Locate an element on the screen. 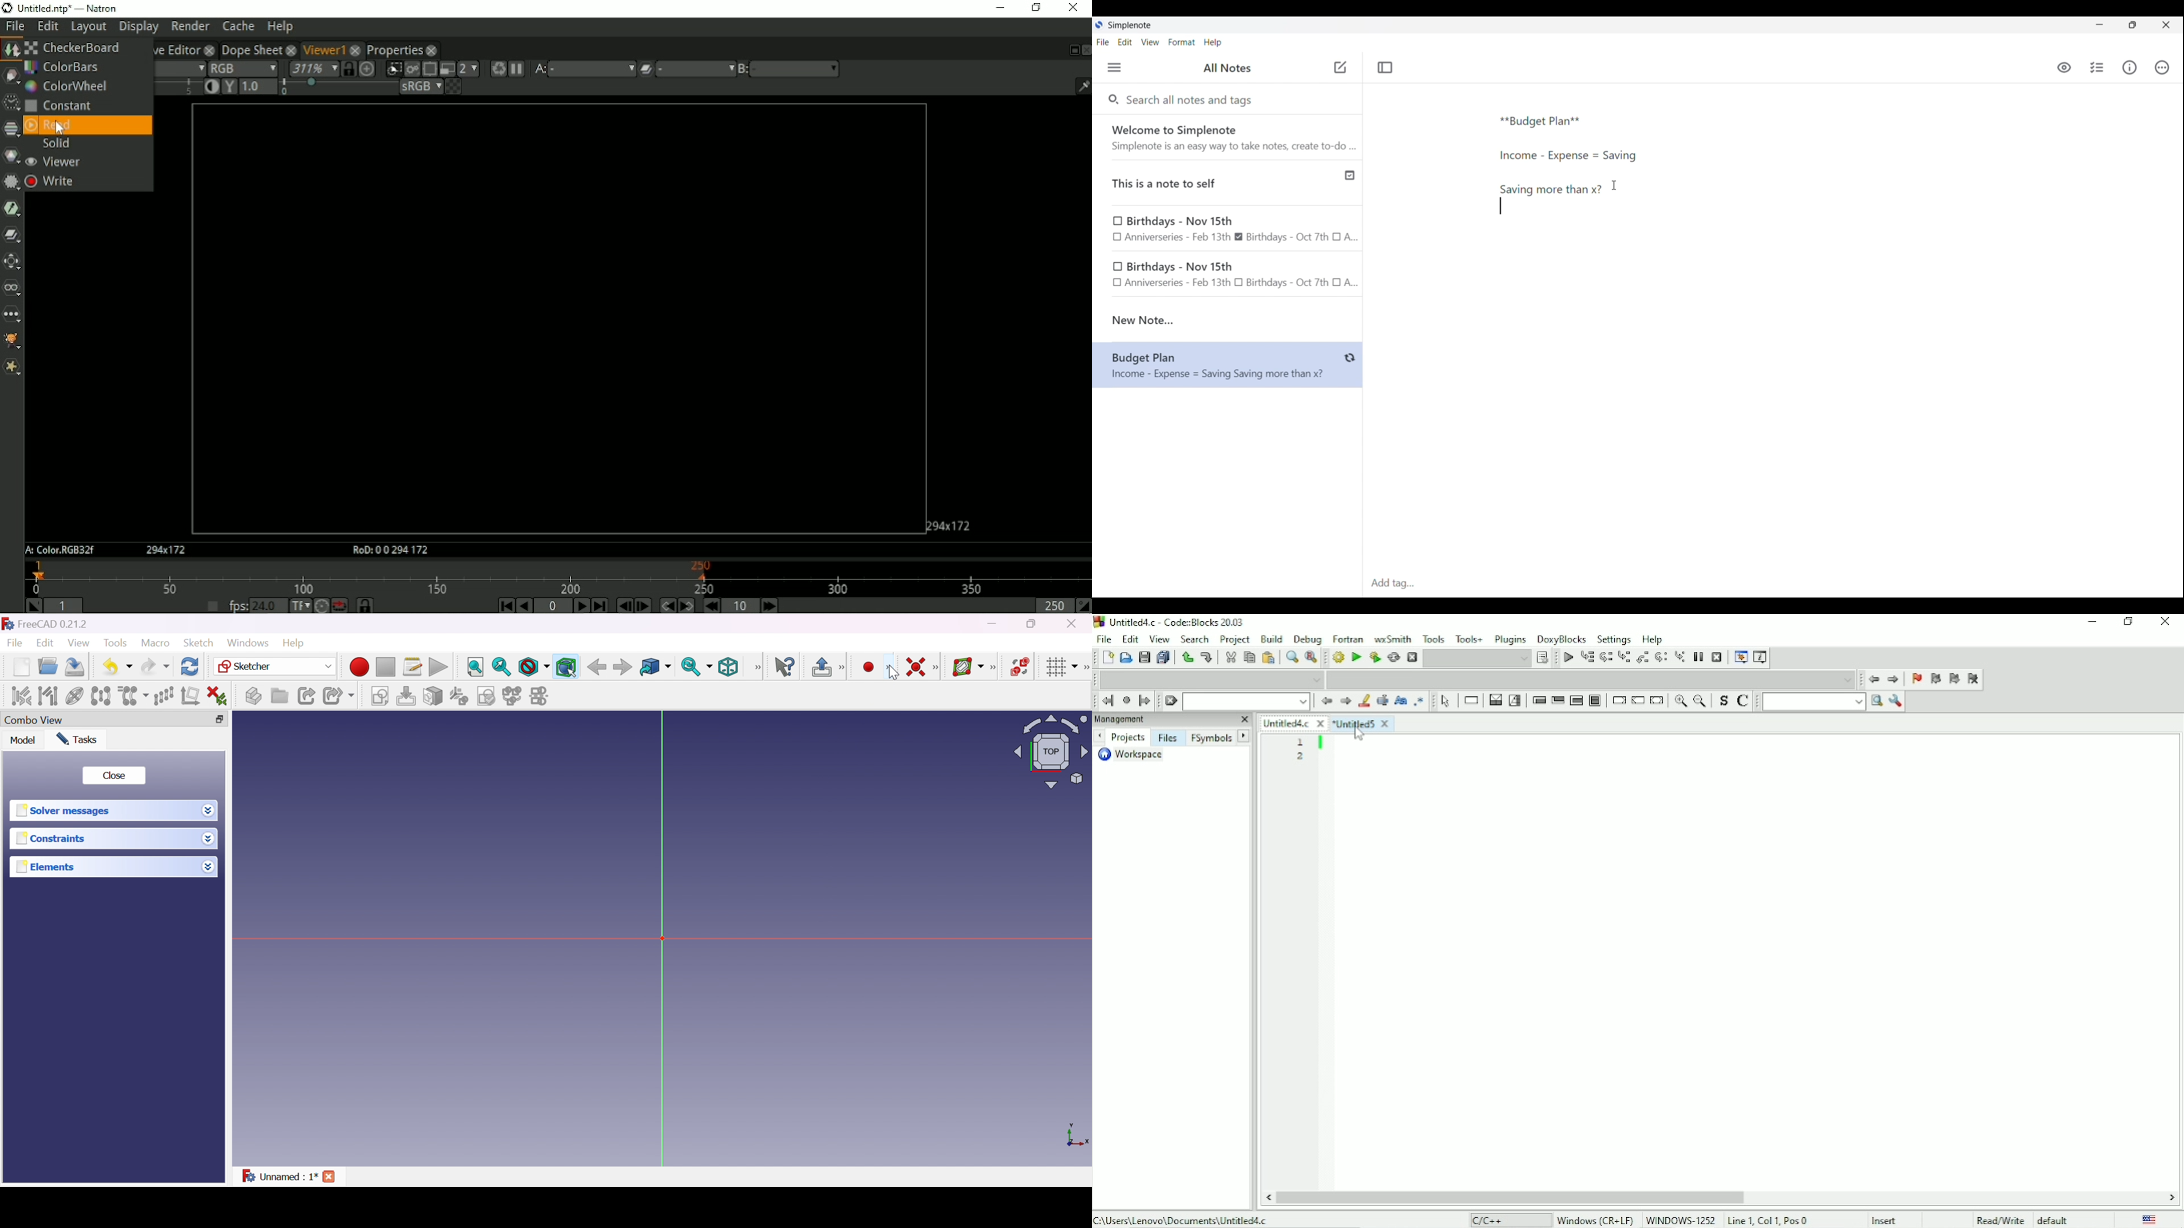 The image size is (2184, 1232). Click to type in tags is located at coordinates (1773, 584).